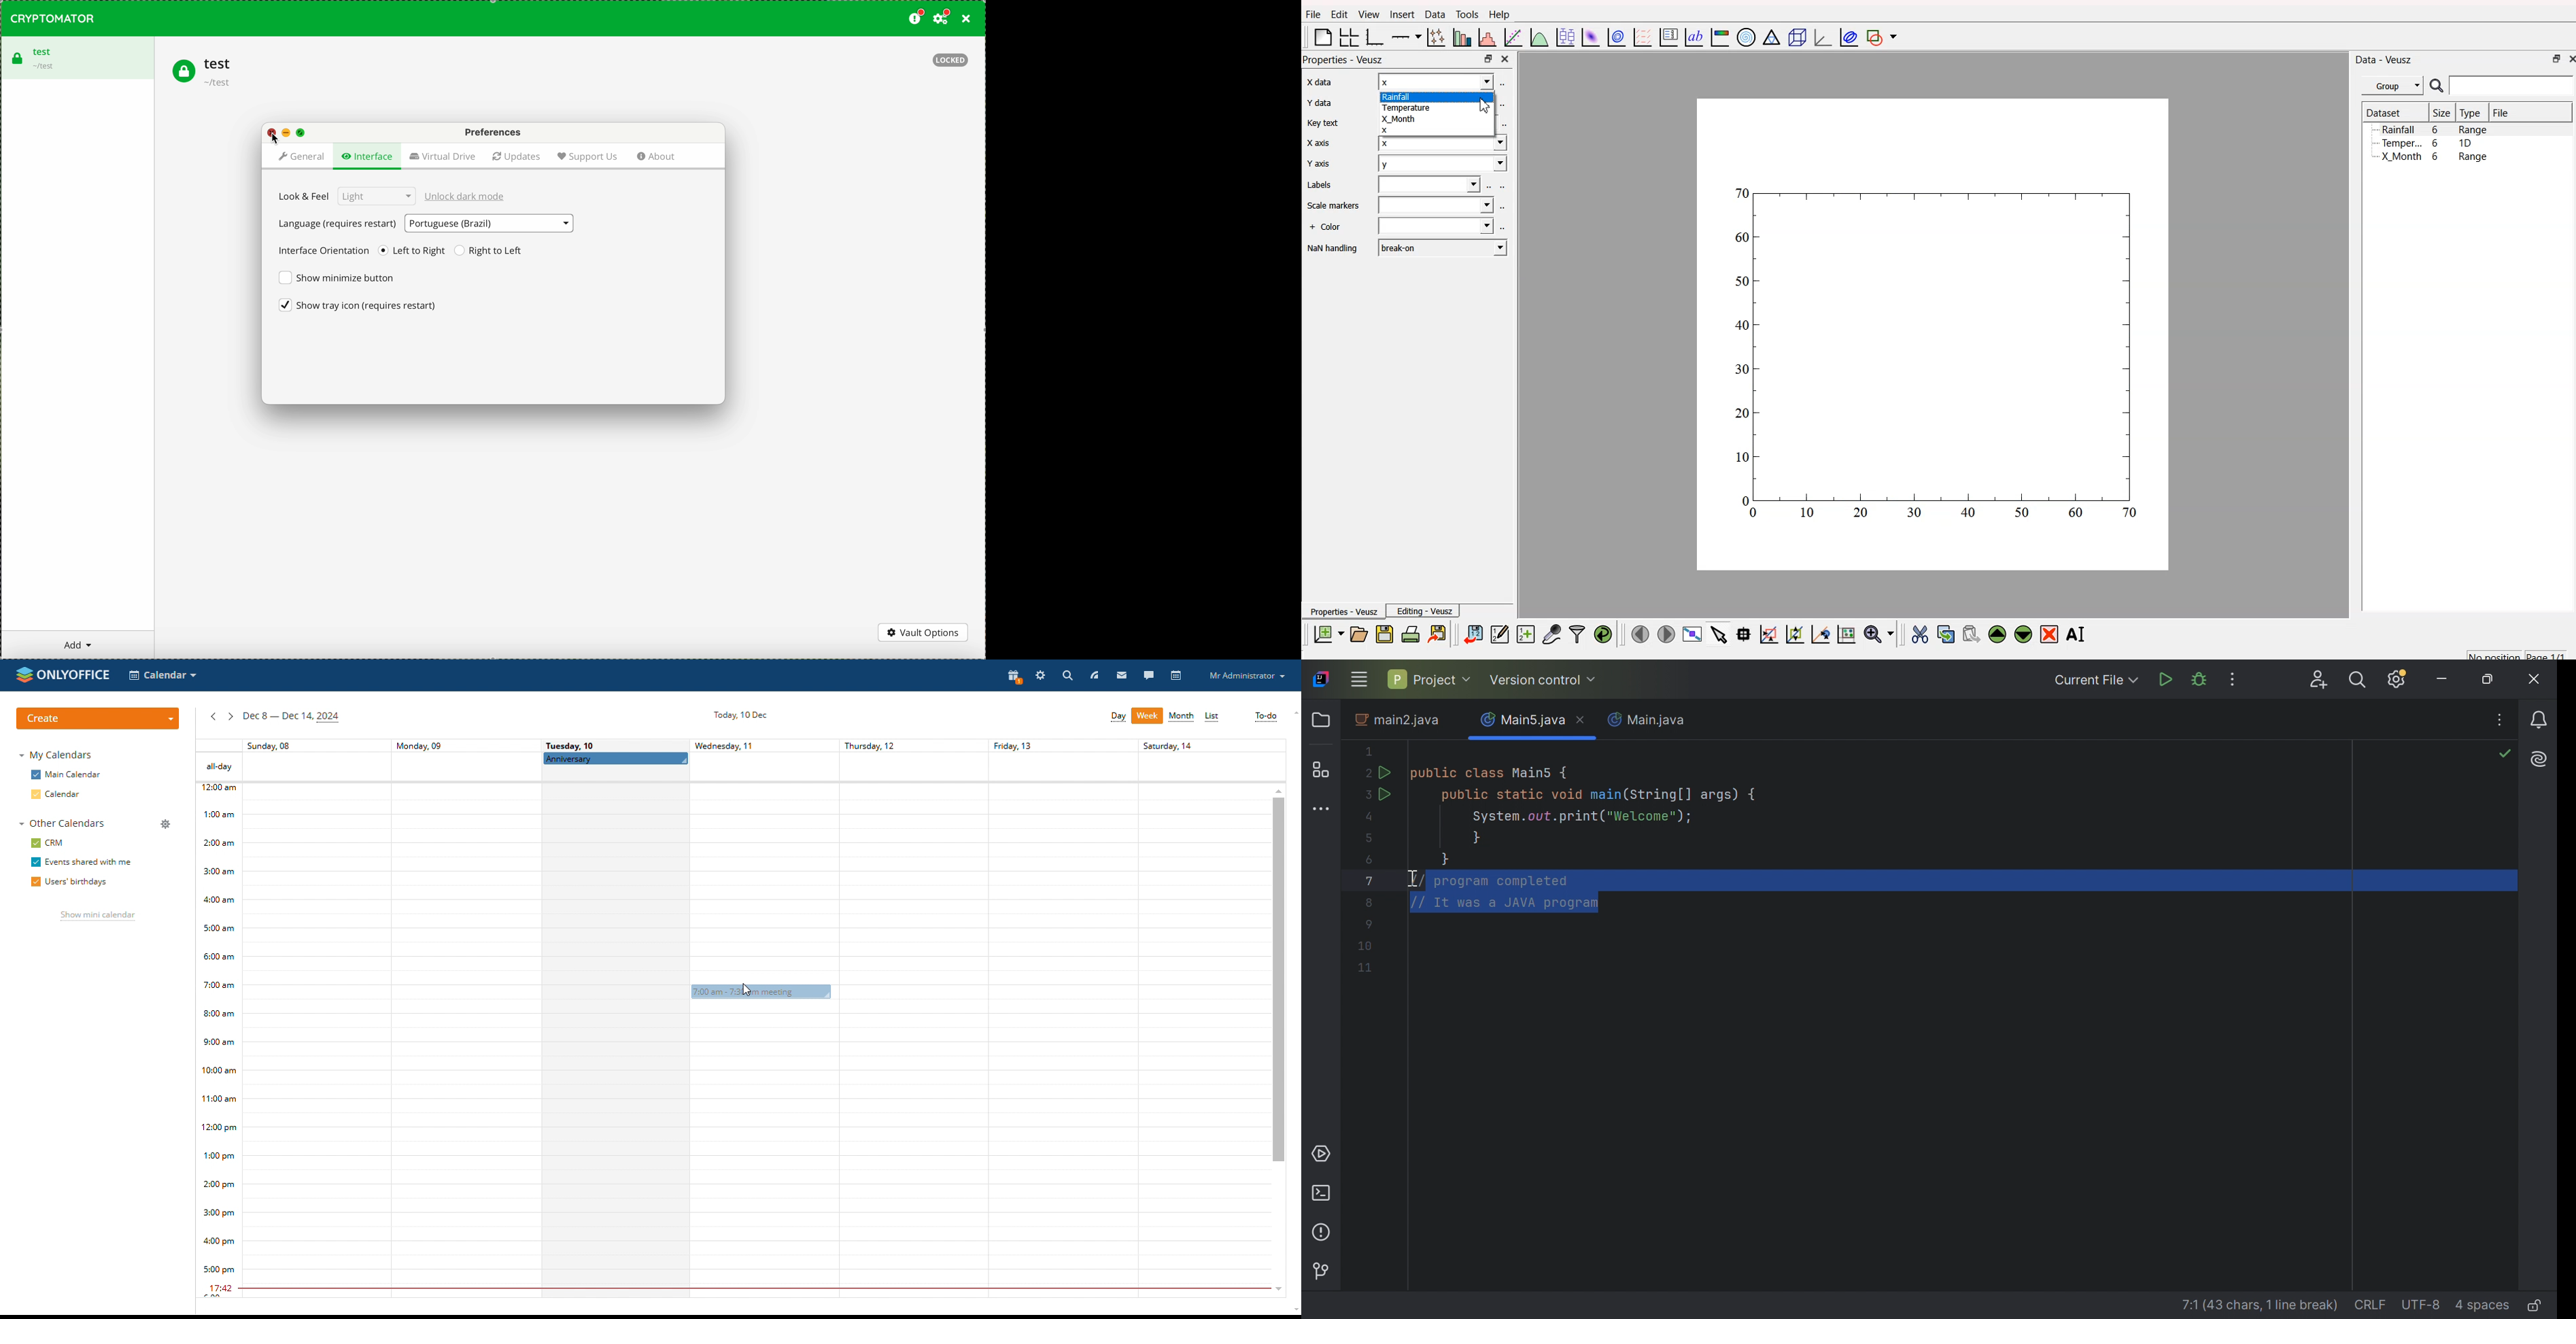 The width and height of the screenshot is (2576, 1344). What do you see at coordinates (52, 18) in the screenshot?
I see `CRYPTOMATOR` at bounding box center [52, 18].